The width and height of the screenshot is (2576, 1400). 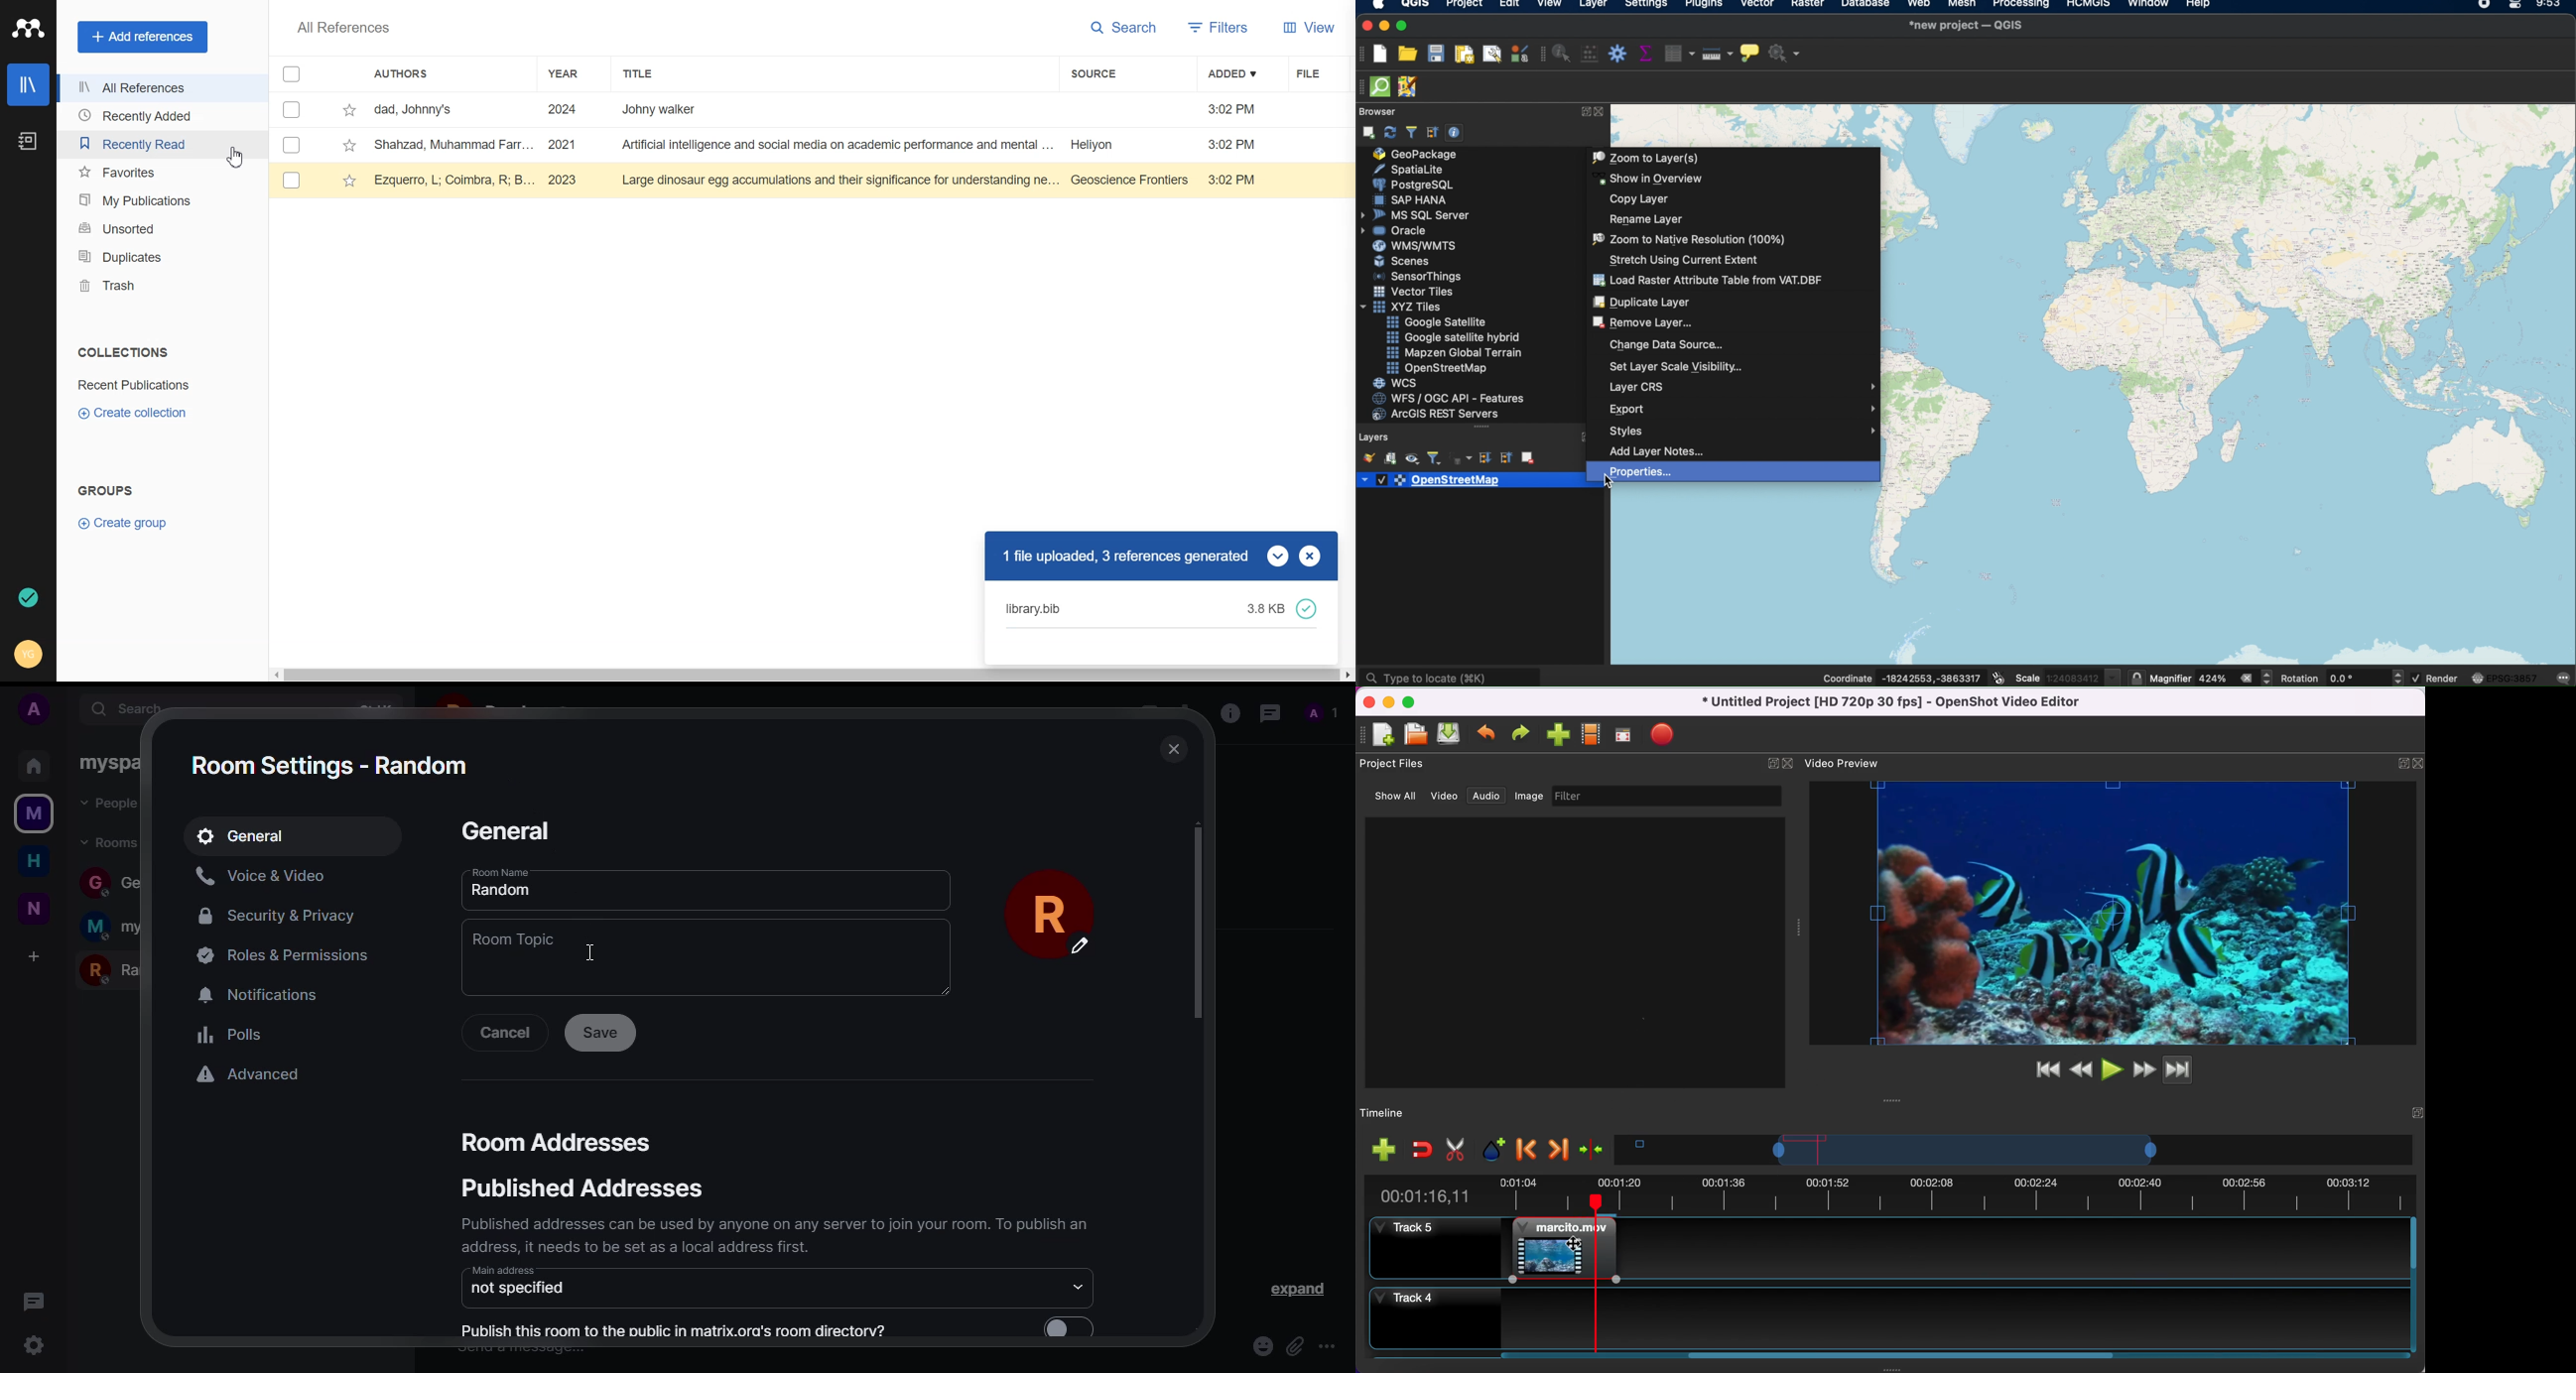 What do you see at coordinates (1366, 132) in the screenshot?
I see `add selected layers` at bounding box center [1366, 132].